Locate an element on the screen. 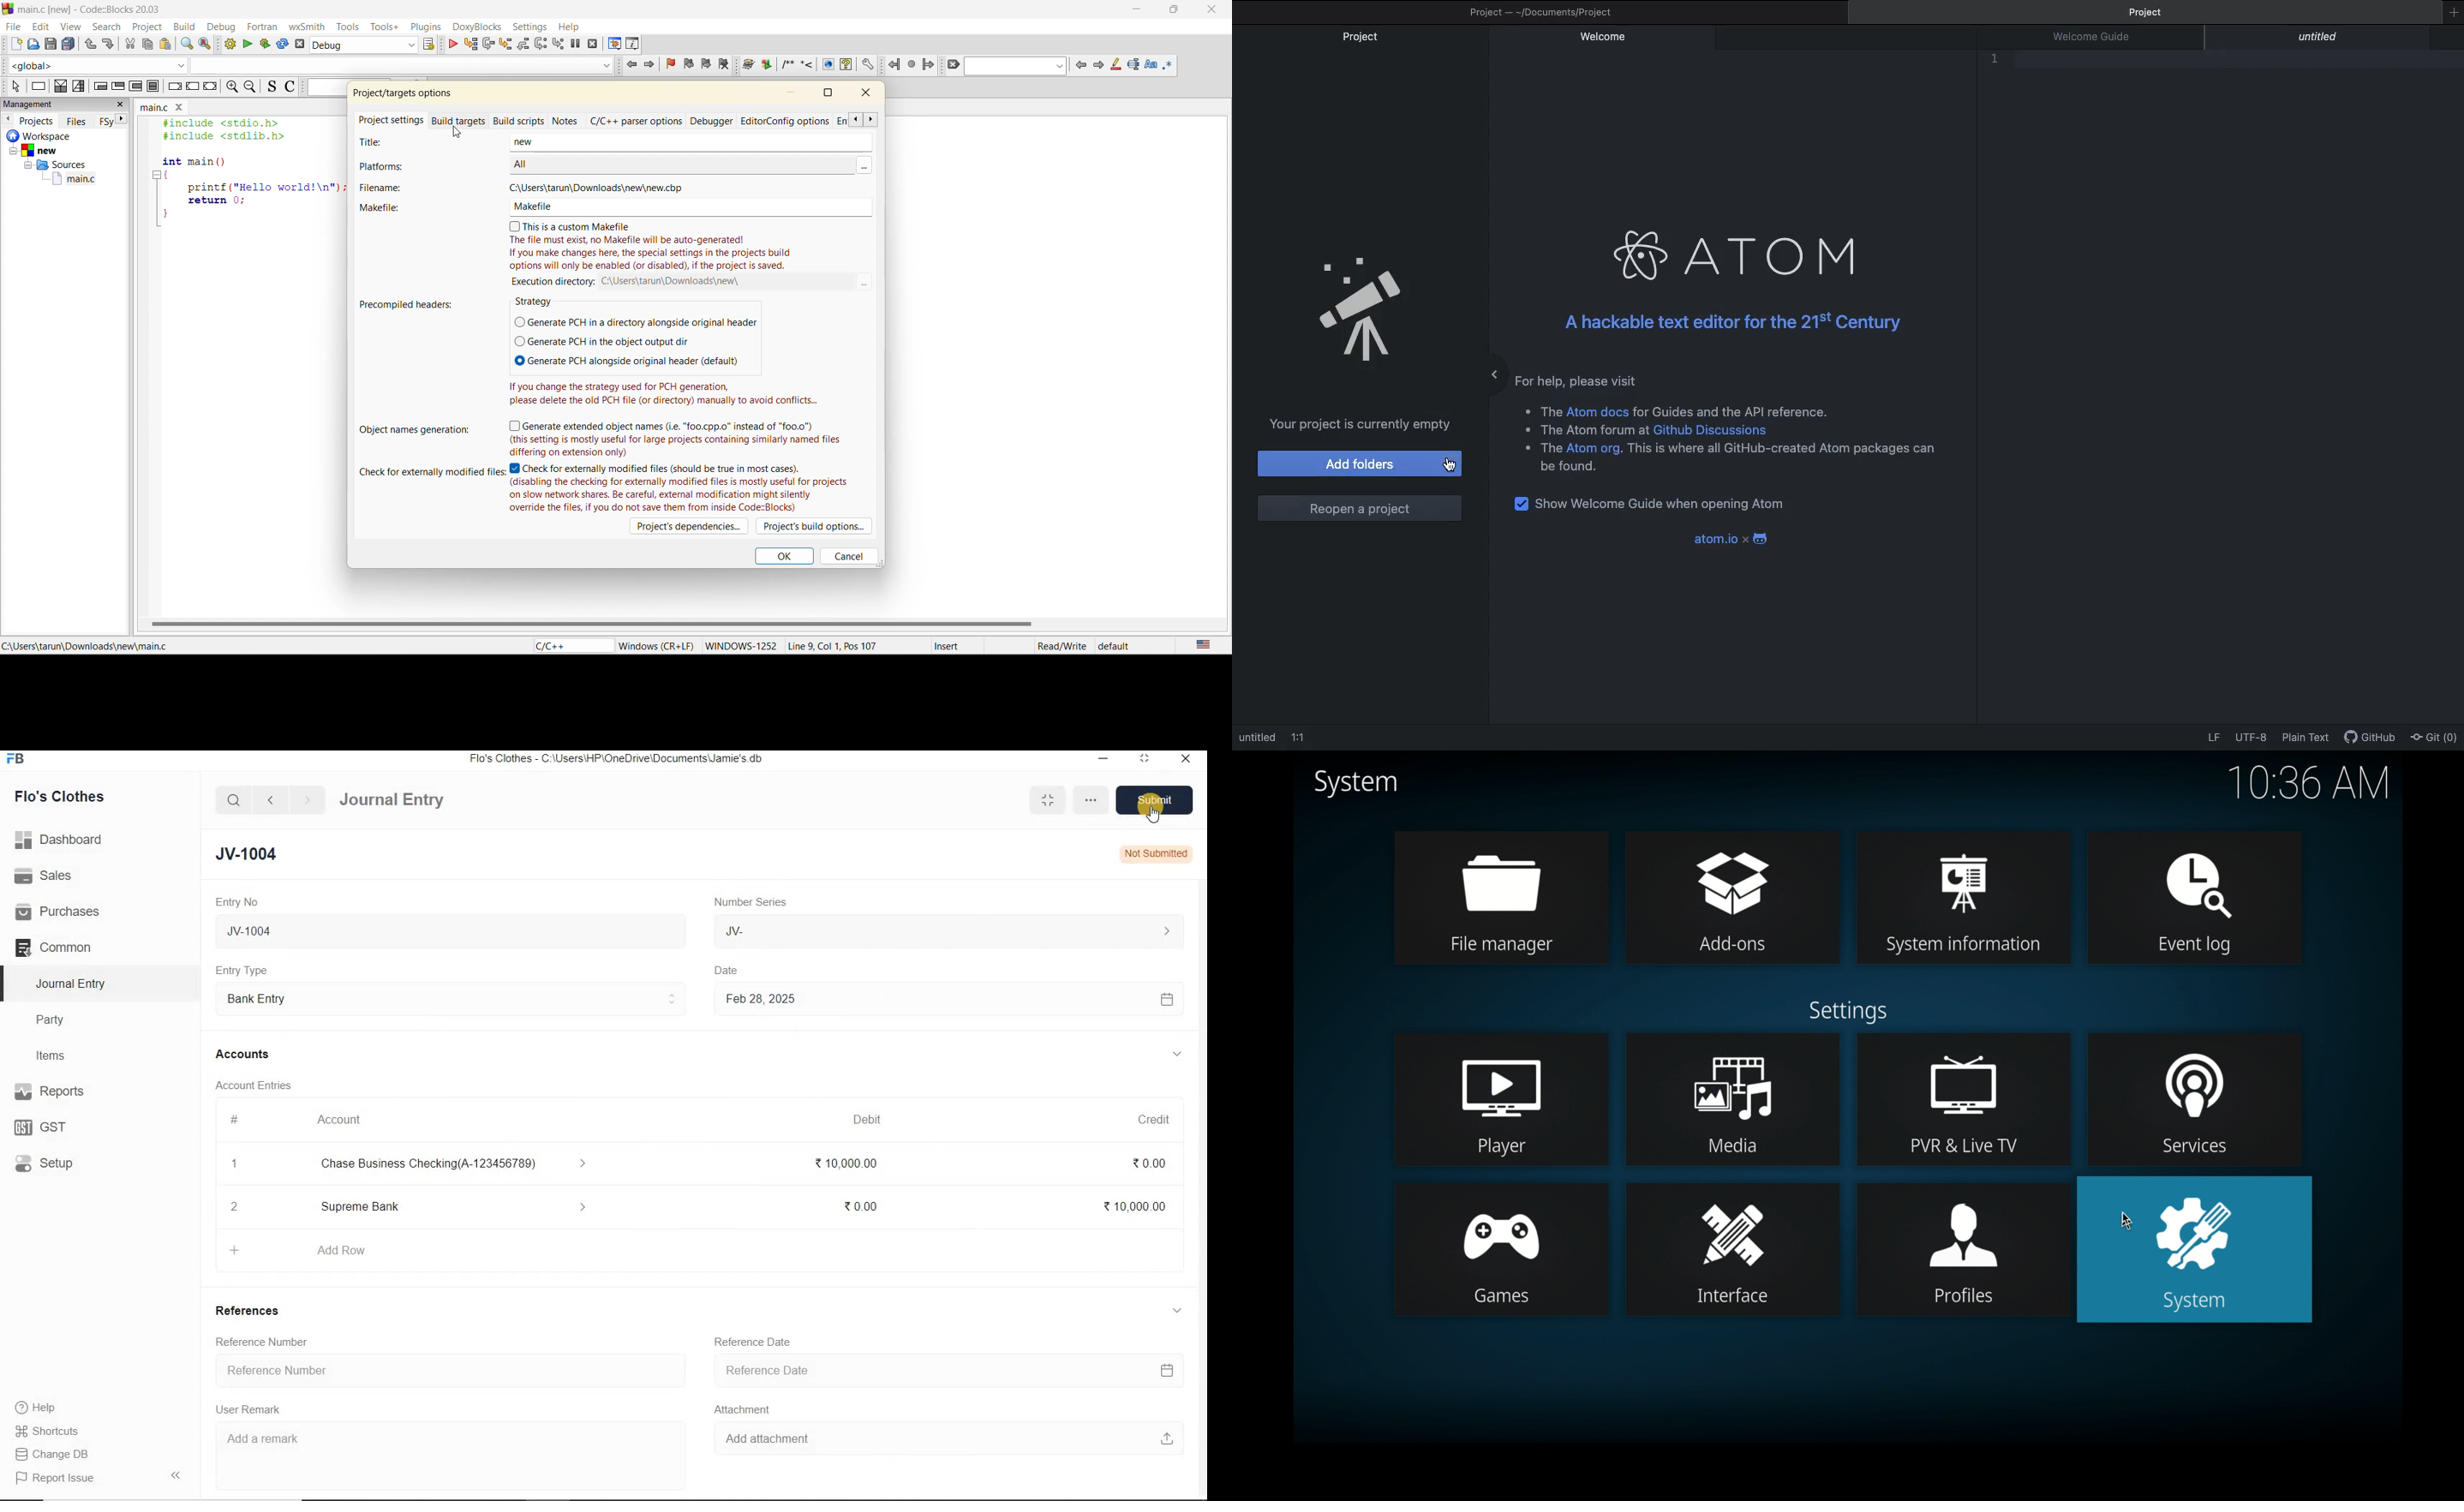 The width and height of the screenshot is (2464, 1512). JV is located at coordinates (948, 931).